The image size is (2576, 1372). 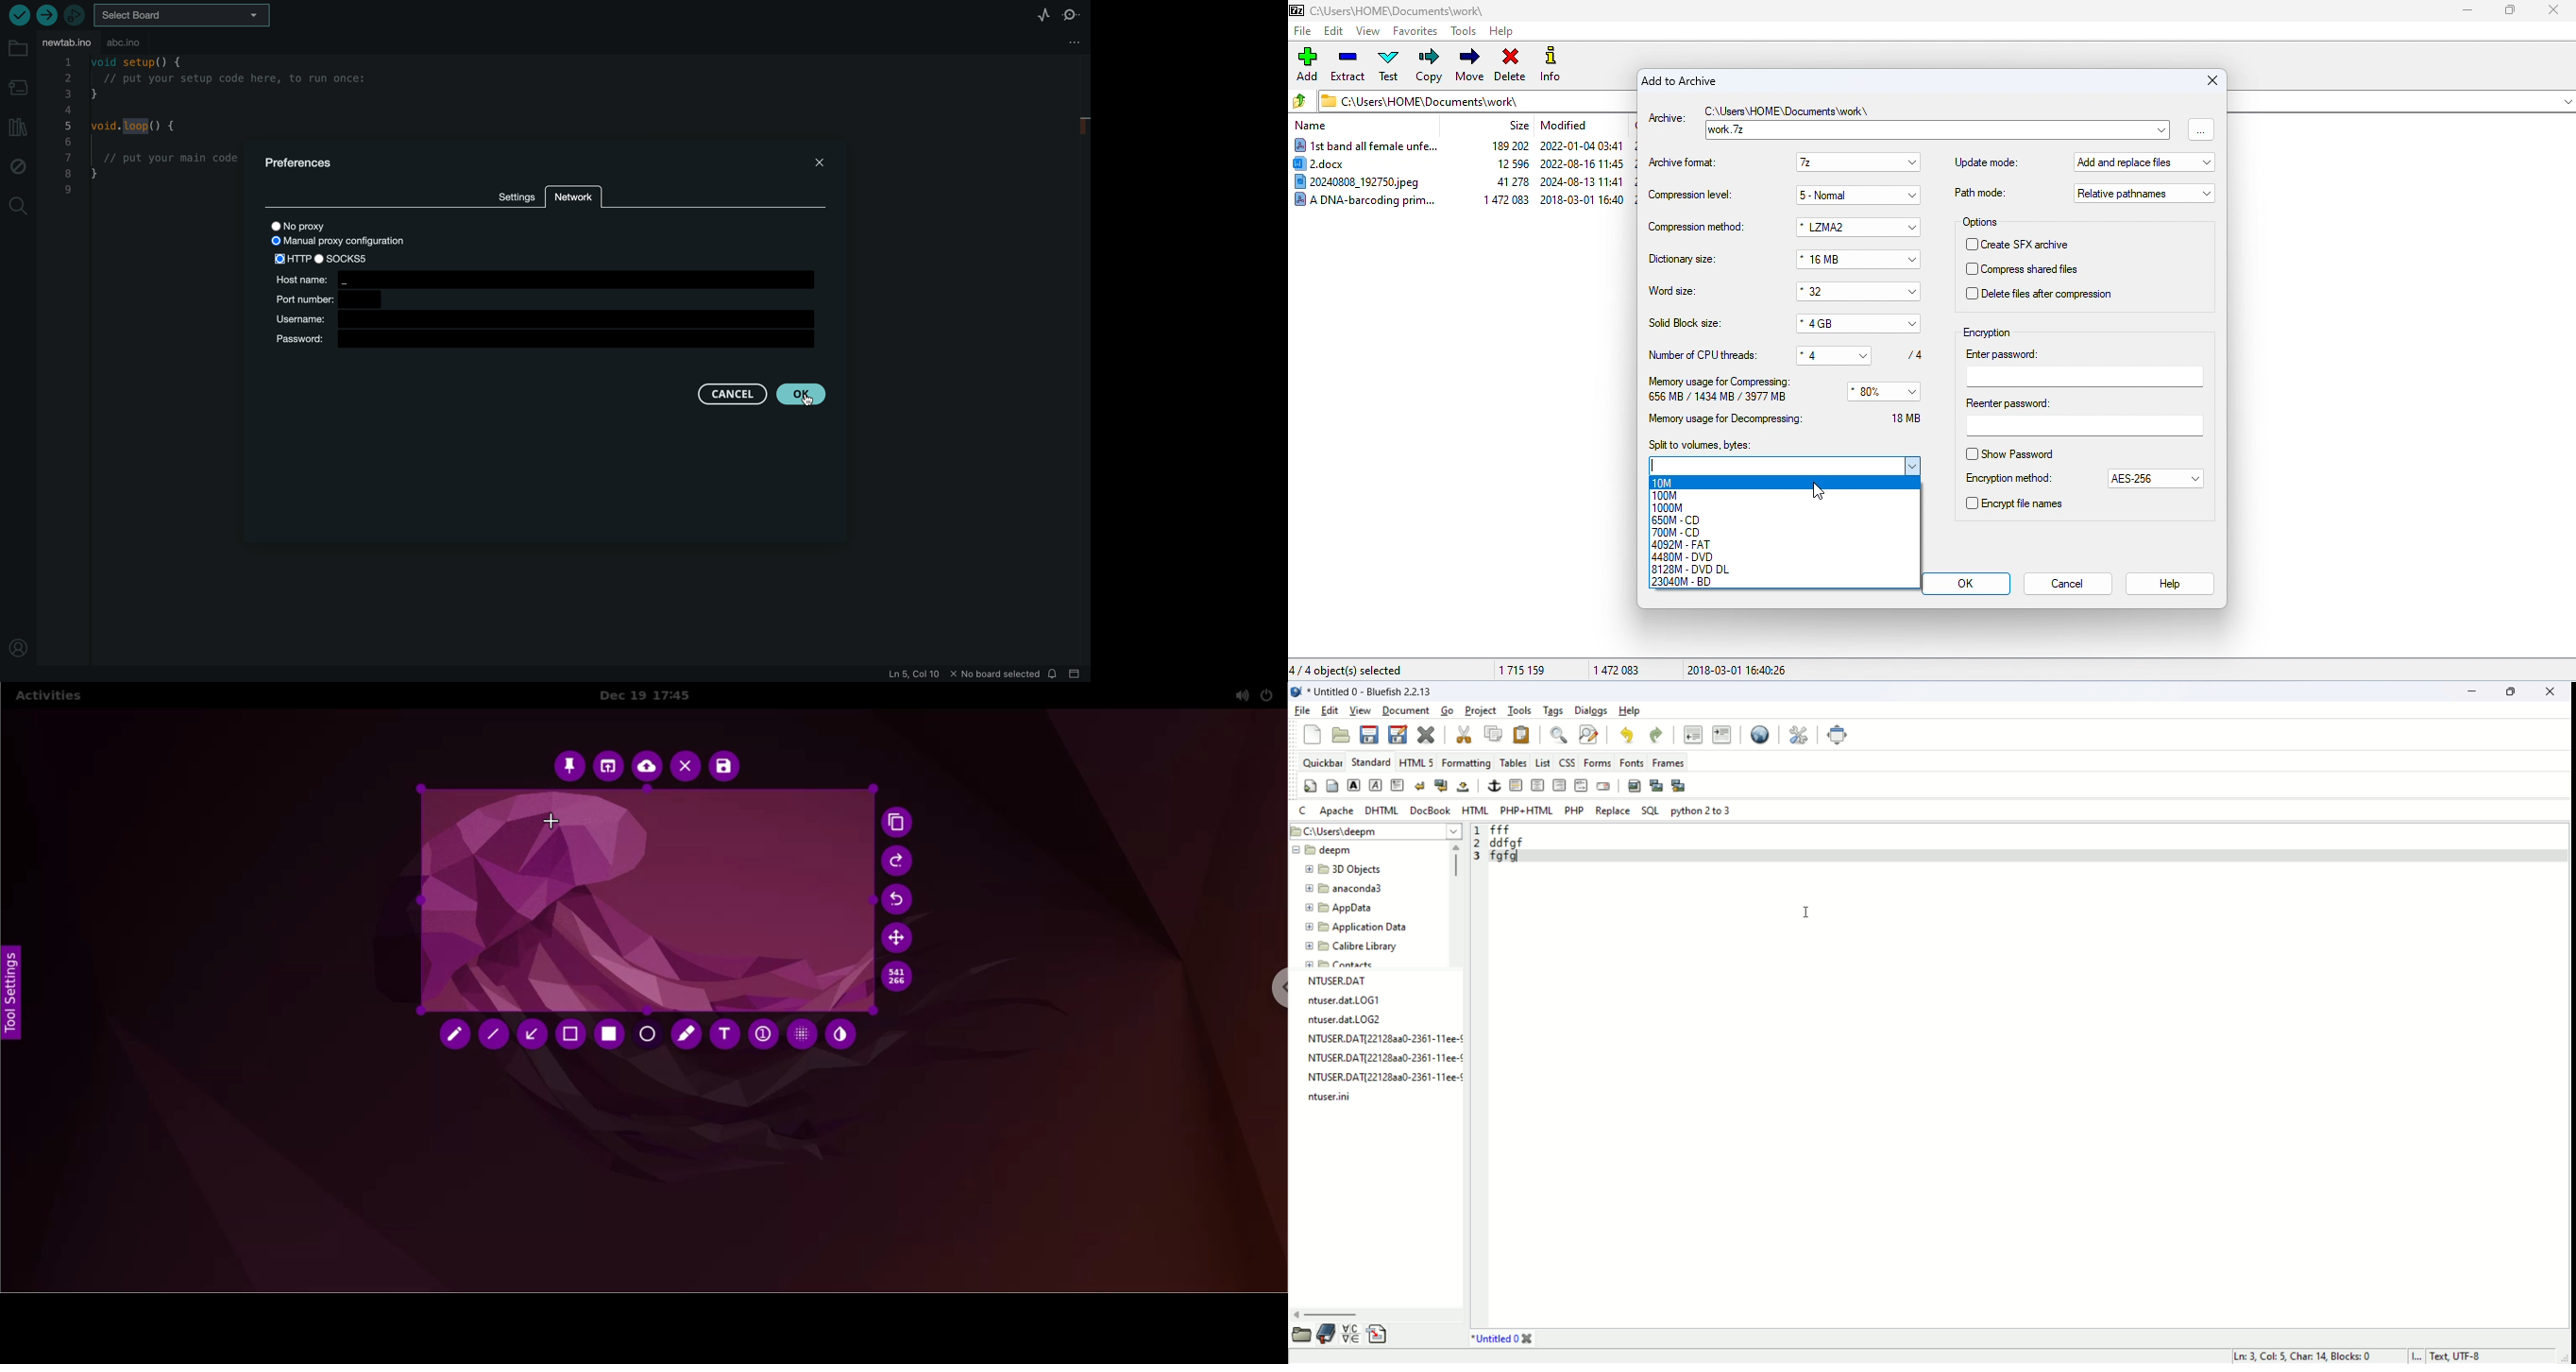 I want to click on Docbook, so click(x=1429, y=811).